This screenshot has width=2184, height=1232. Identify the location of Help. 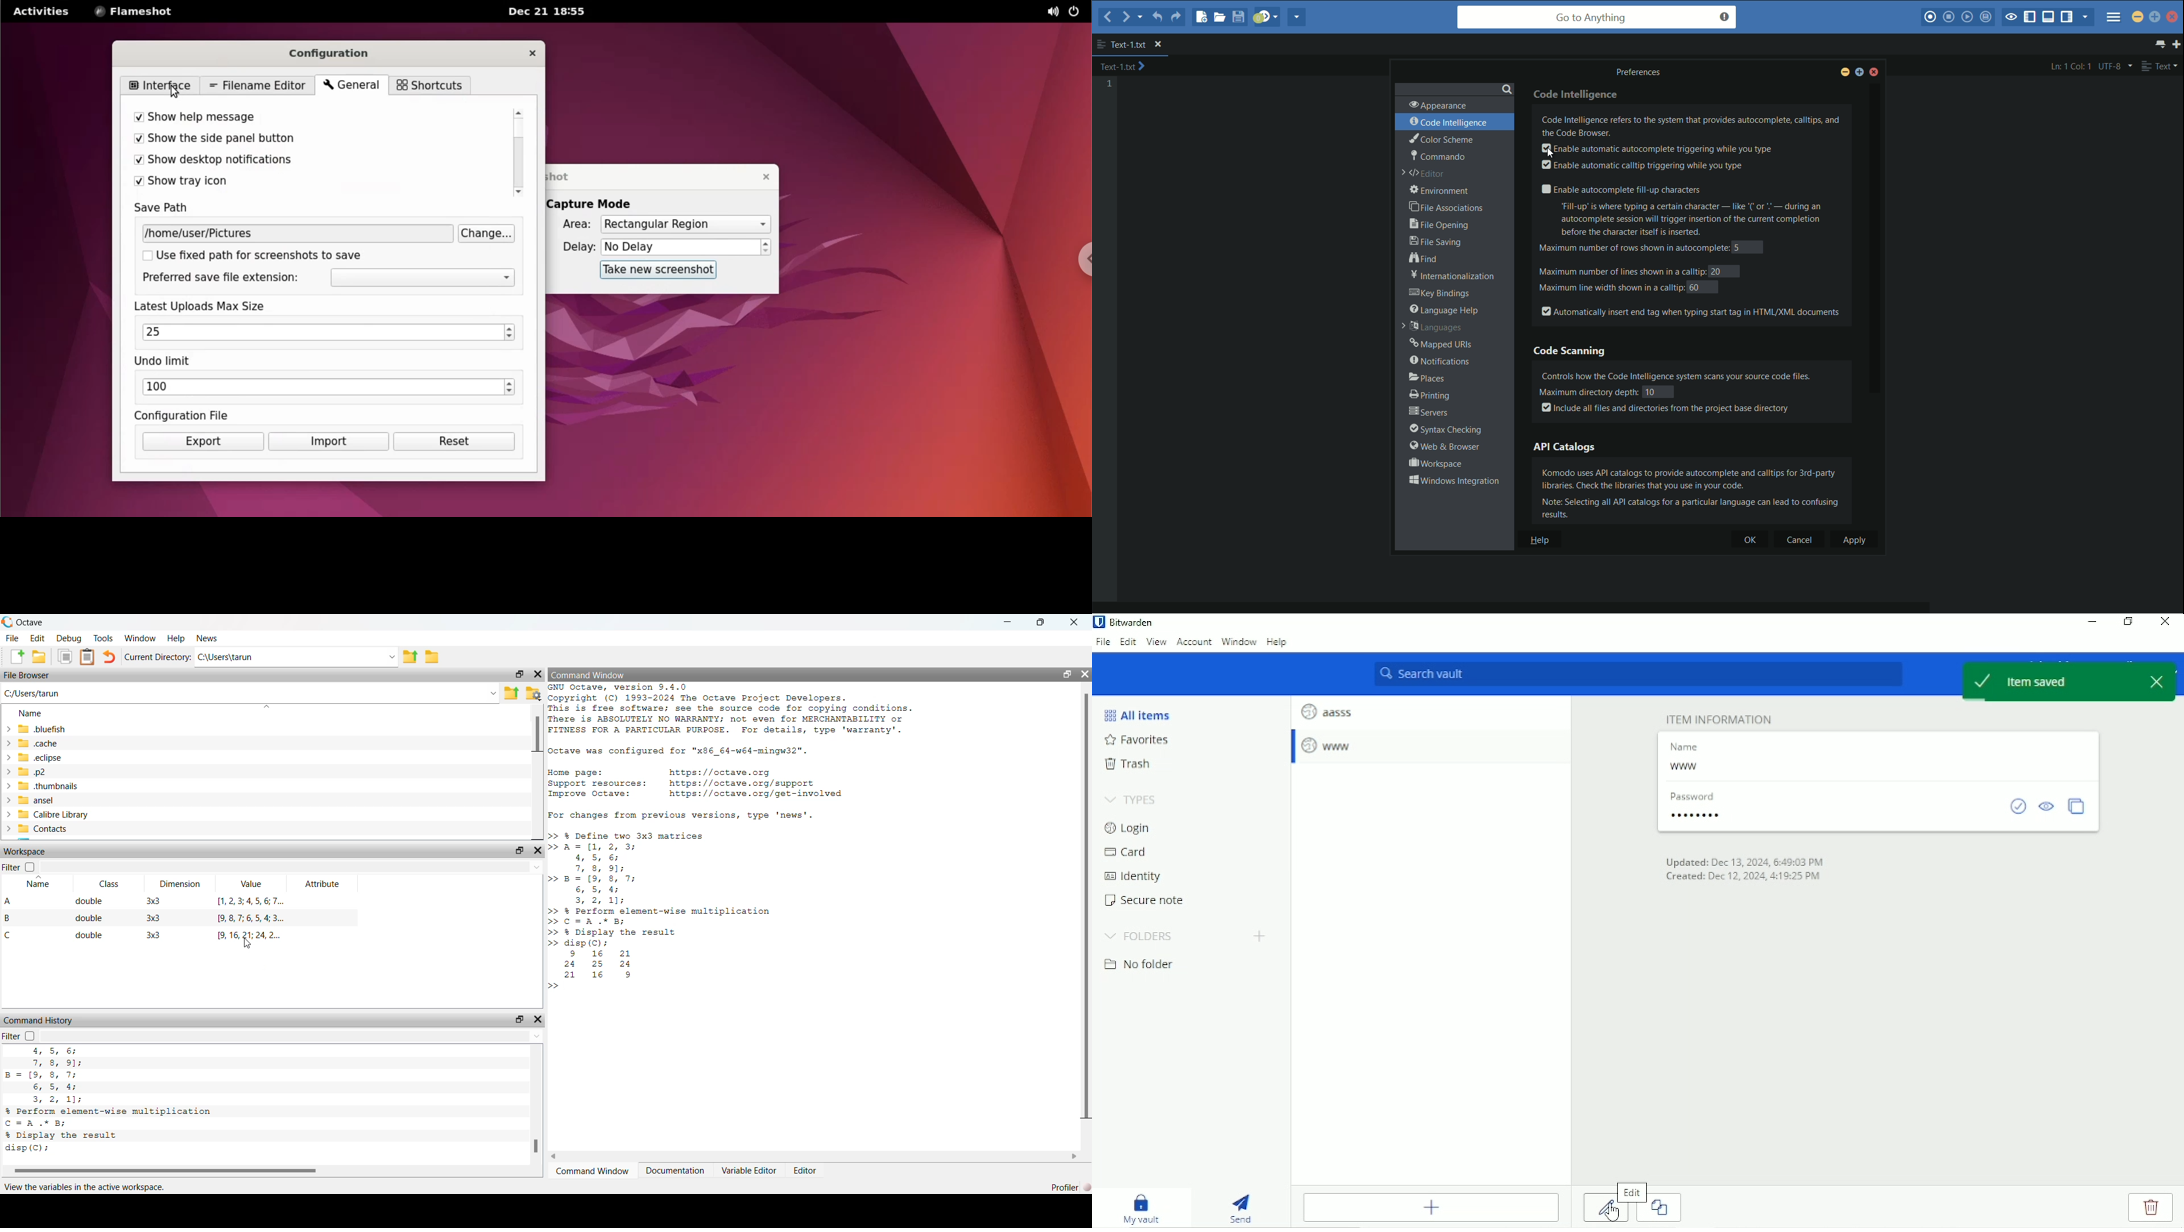
(1279, 644).